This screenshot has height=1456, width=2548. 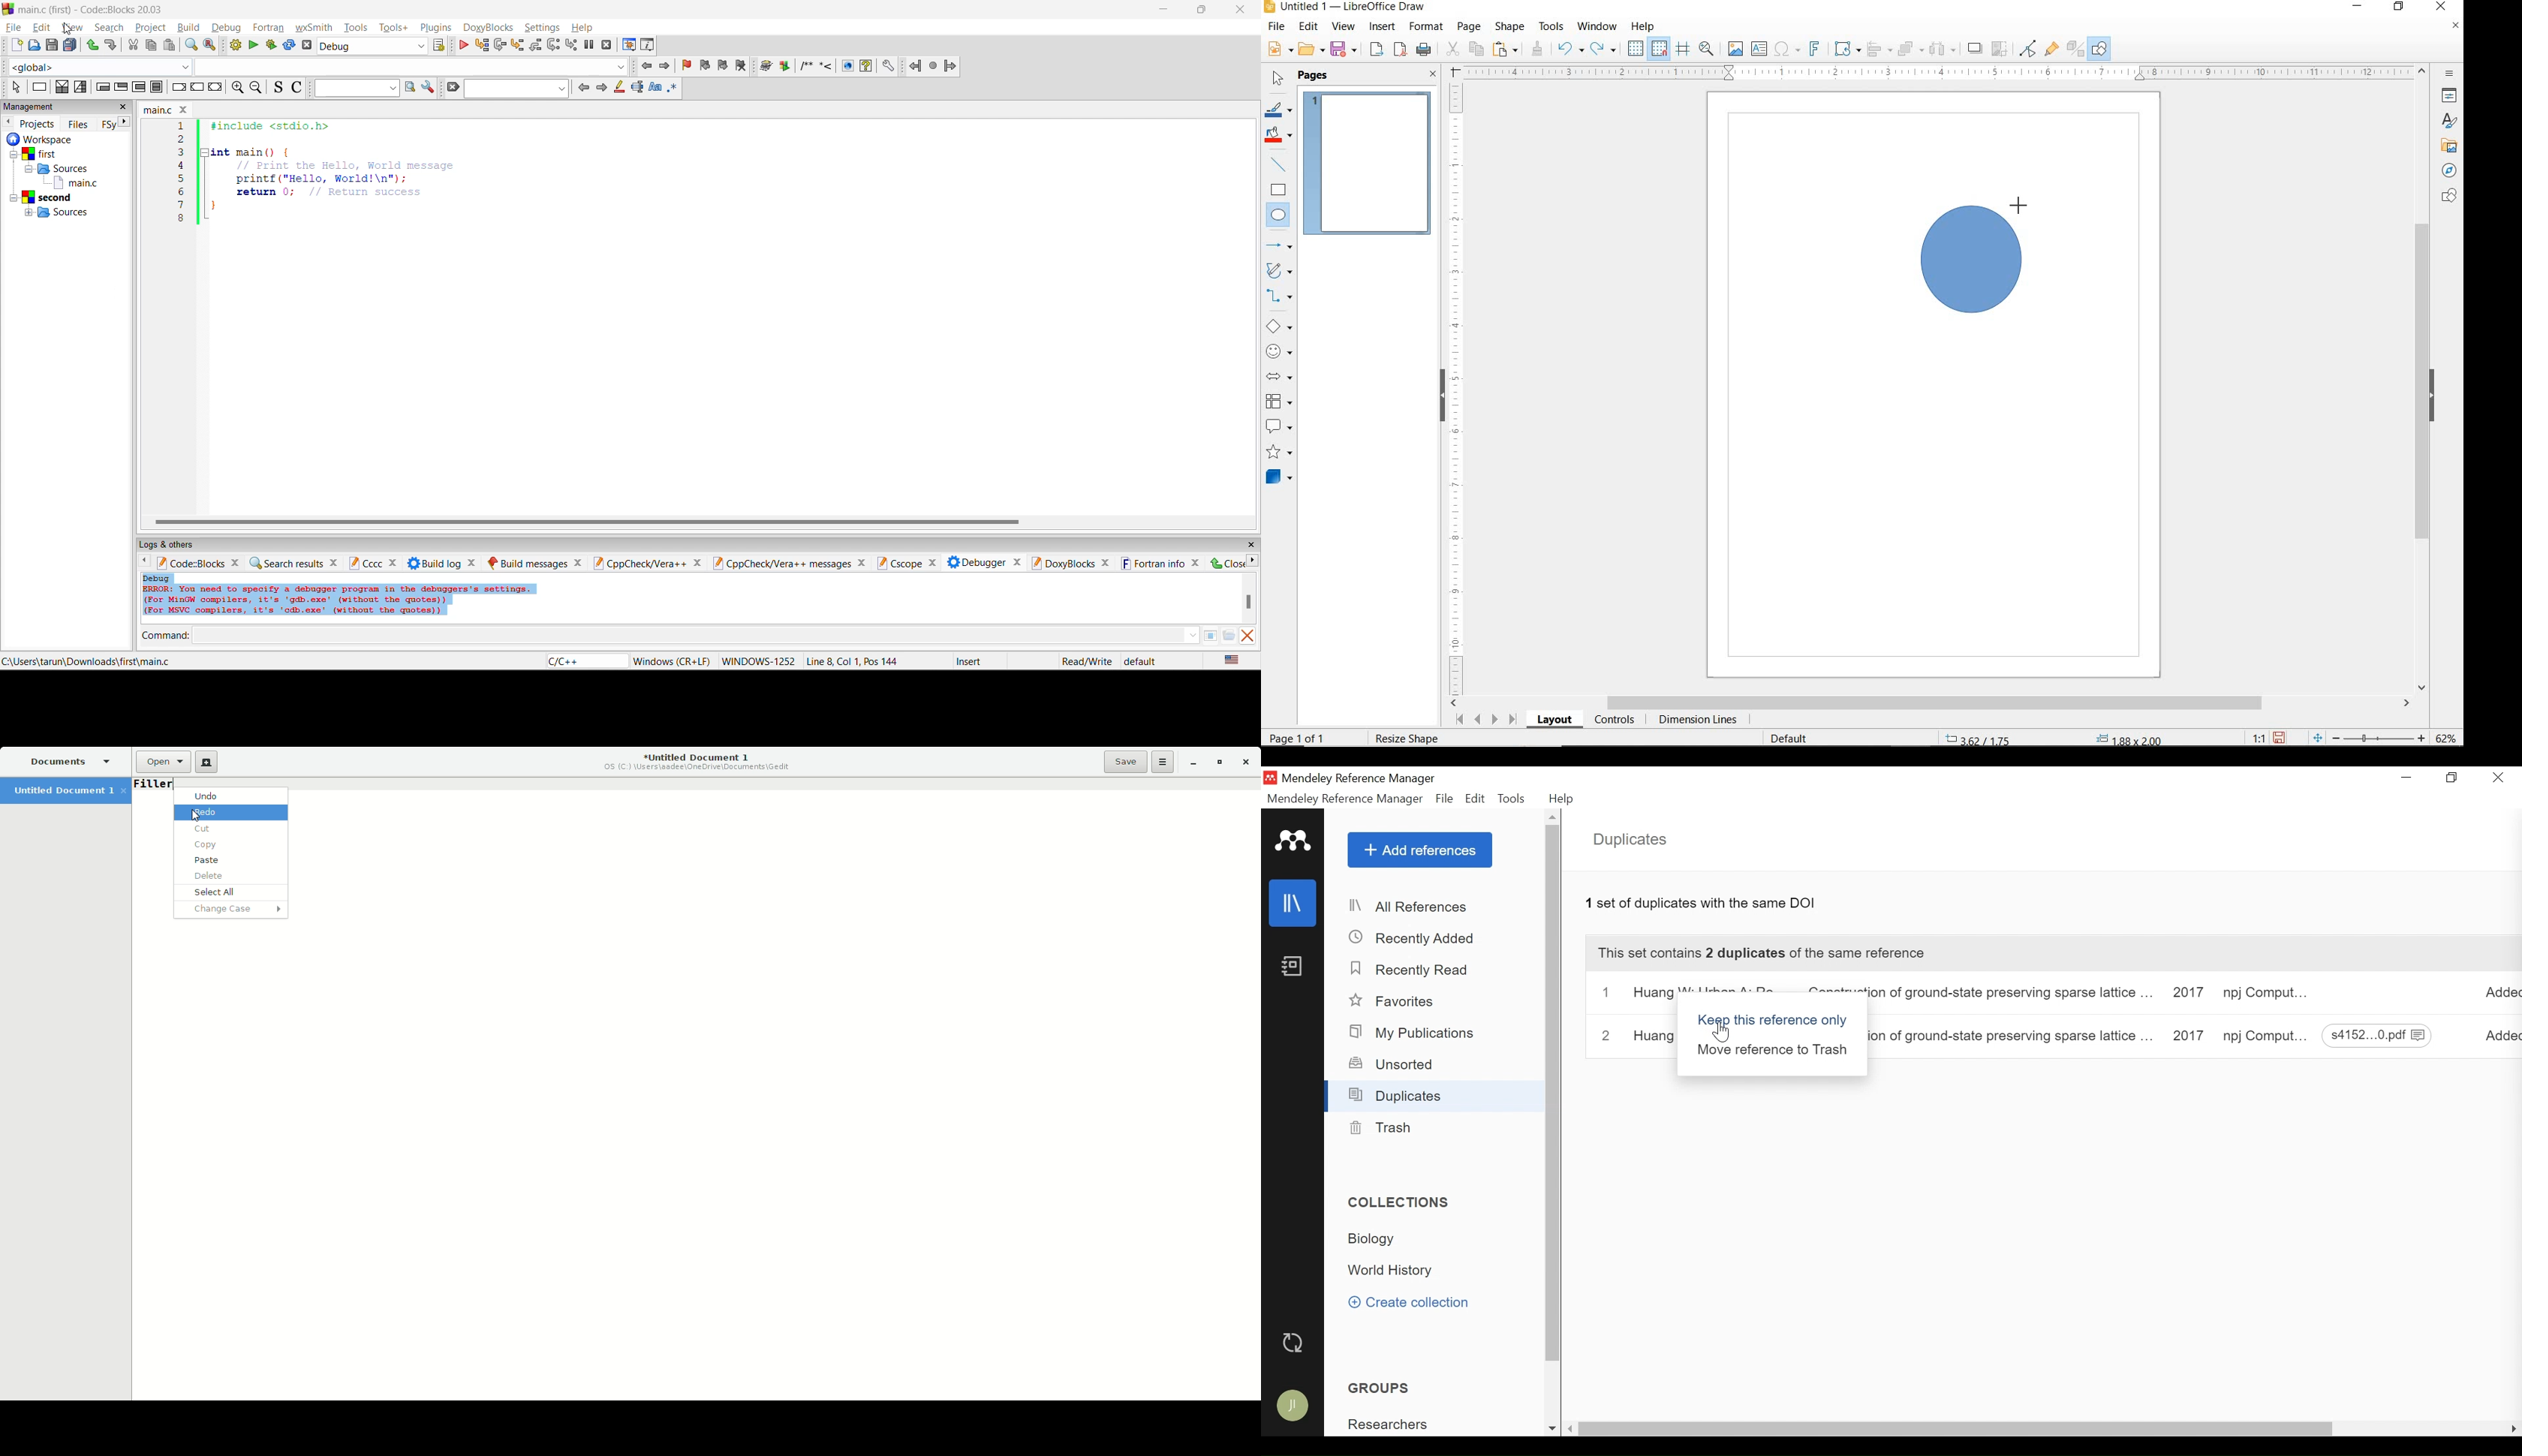 I want to click on PAGE, so click(x=1469, y=26).